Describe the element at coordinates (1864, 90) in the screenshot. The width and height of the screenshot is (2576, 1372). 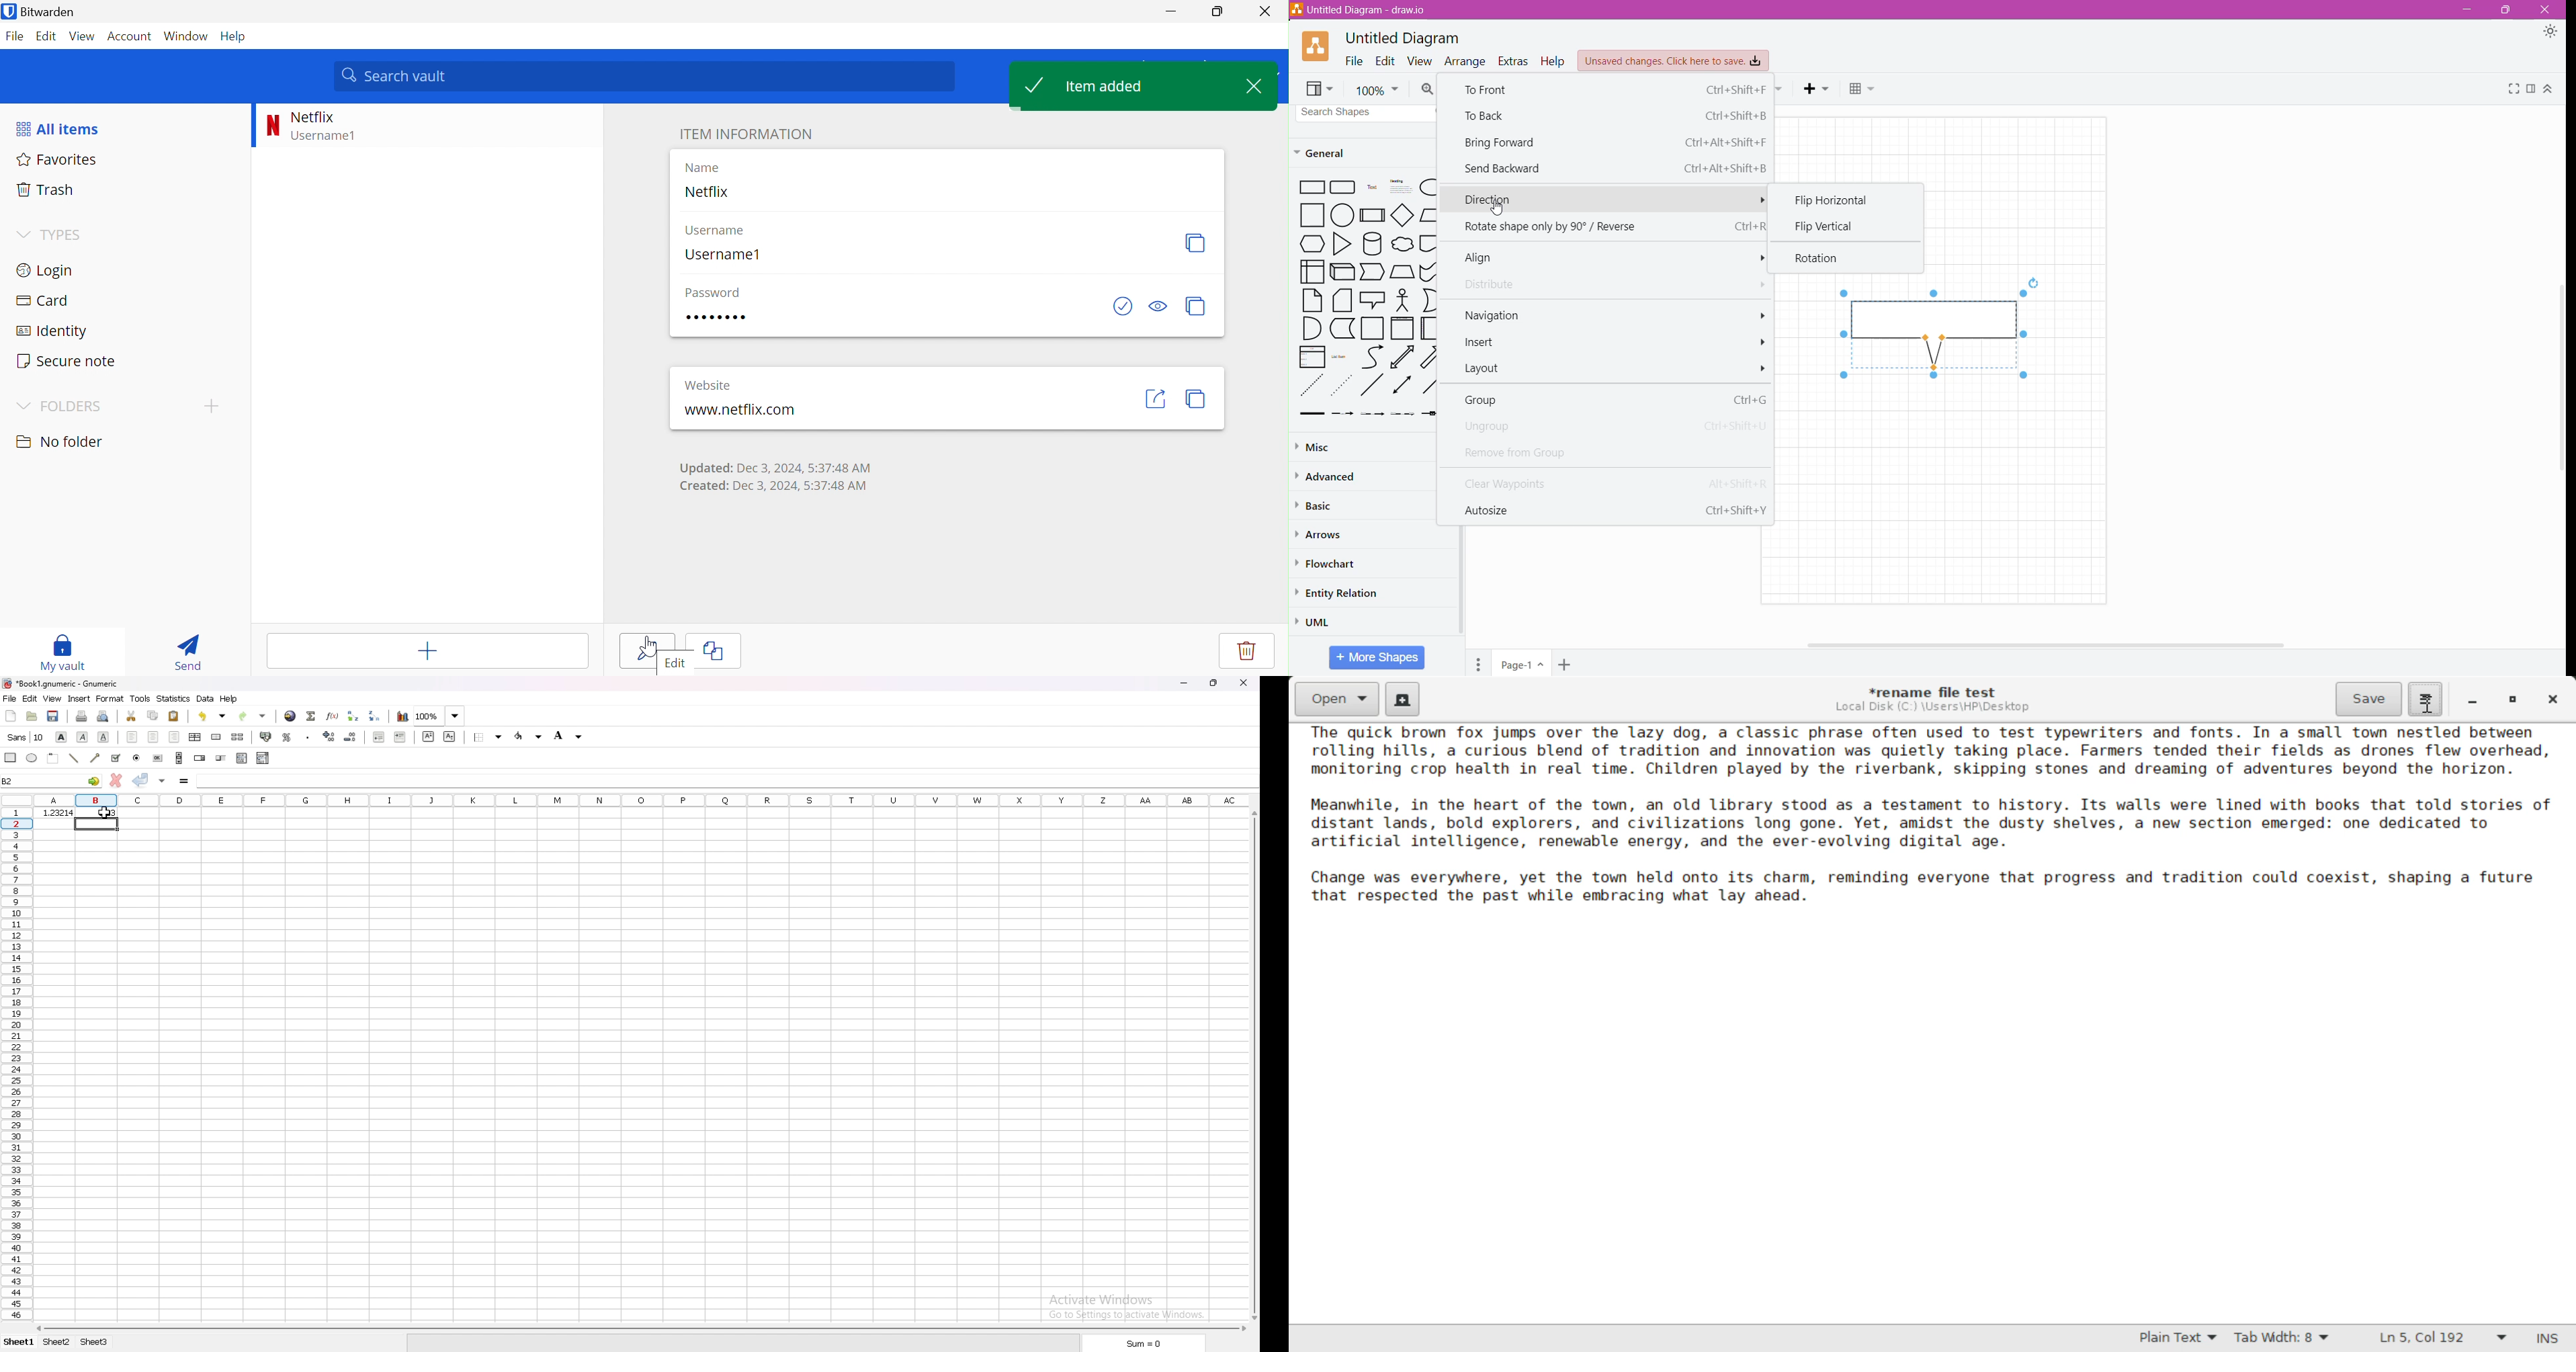
I see `Table` at that location.